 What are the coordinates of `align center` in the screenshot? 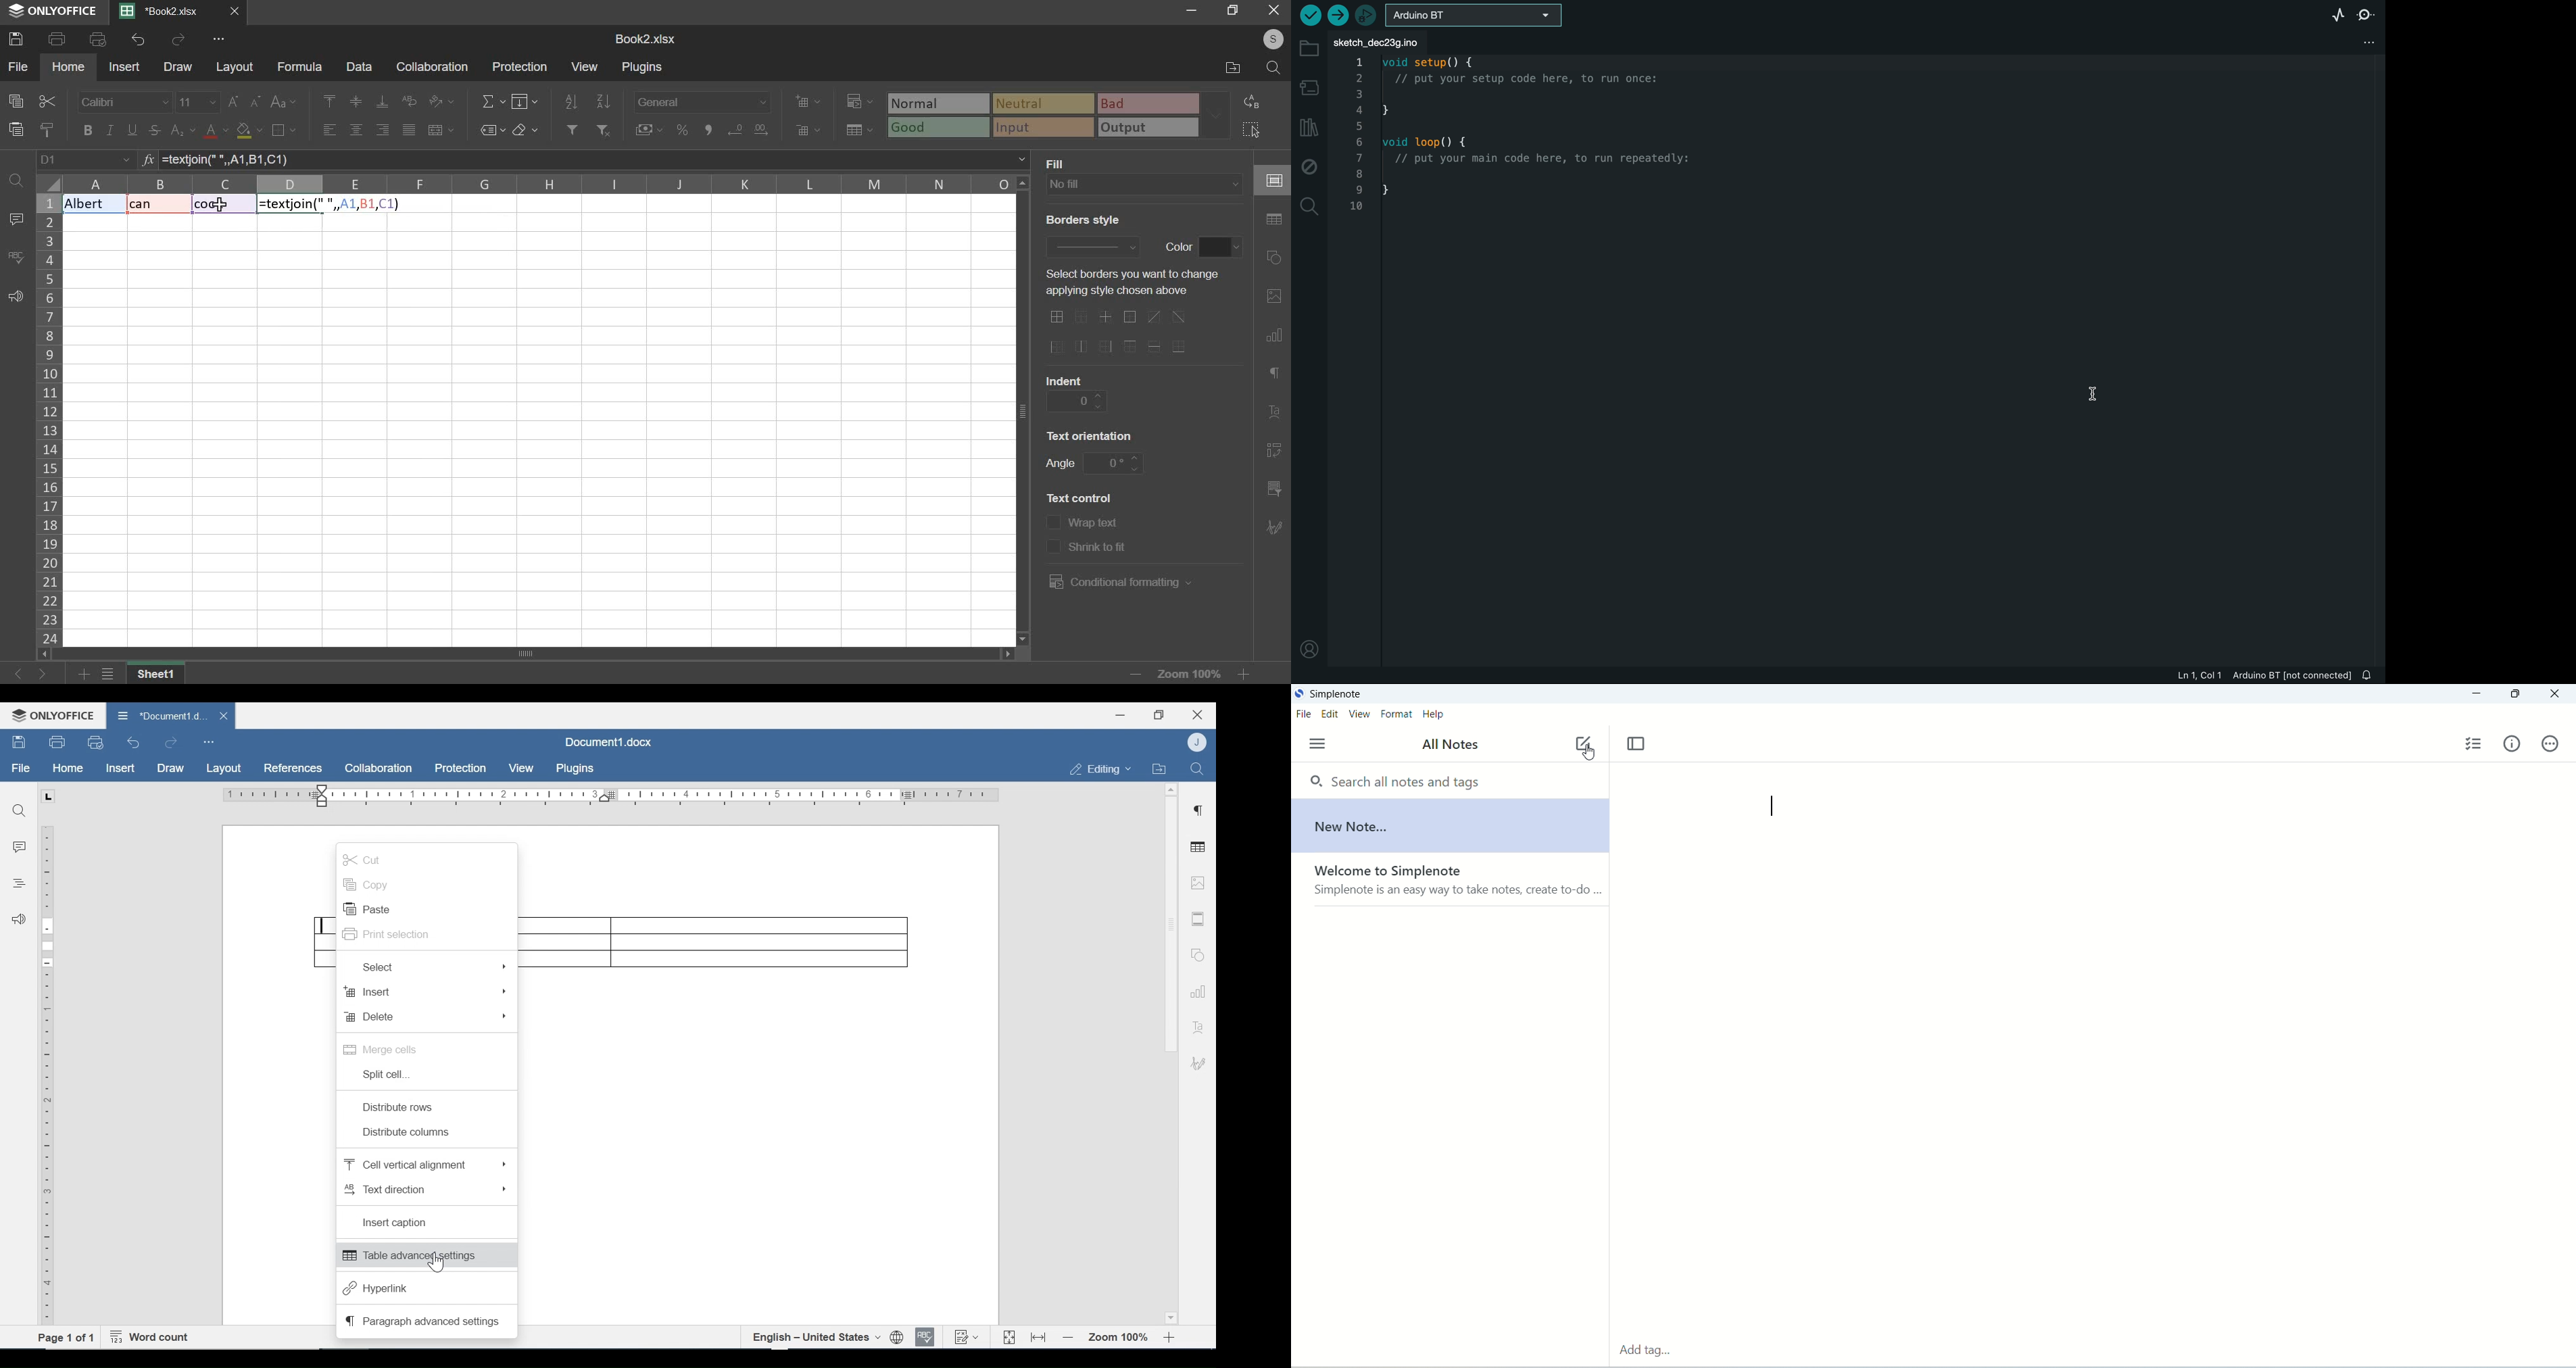 It's located at (356, 130).